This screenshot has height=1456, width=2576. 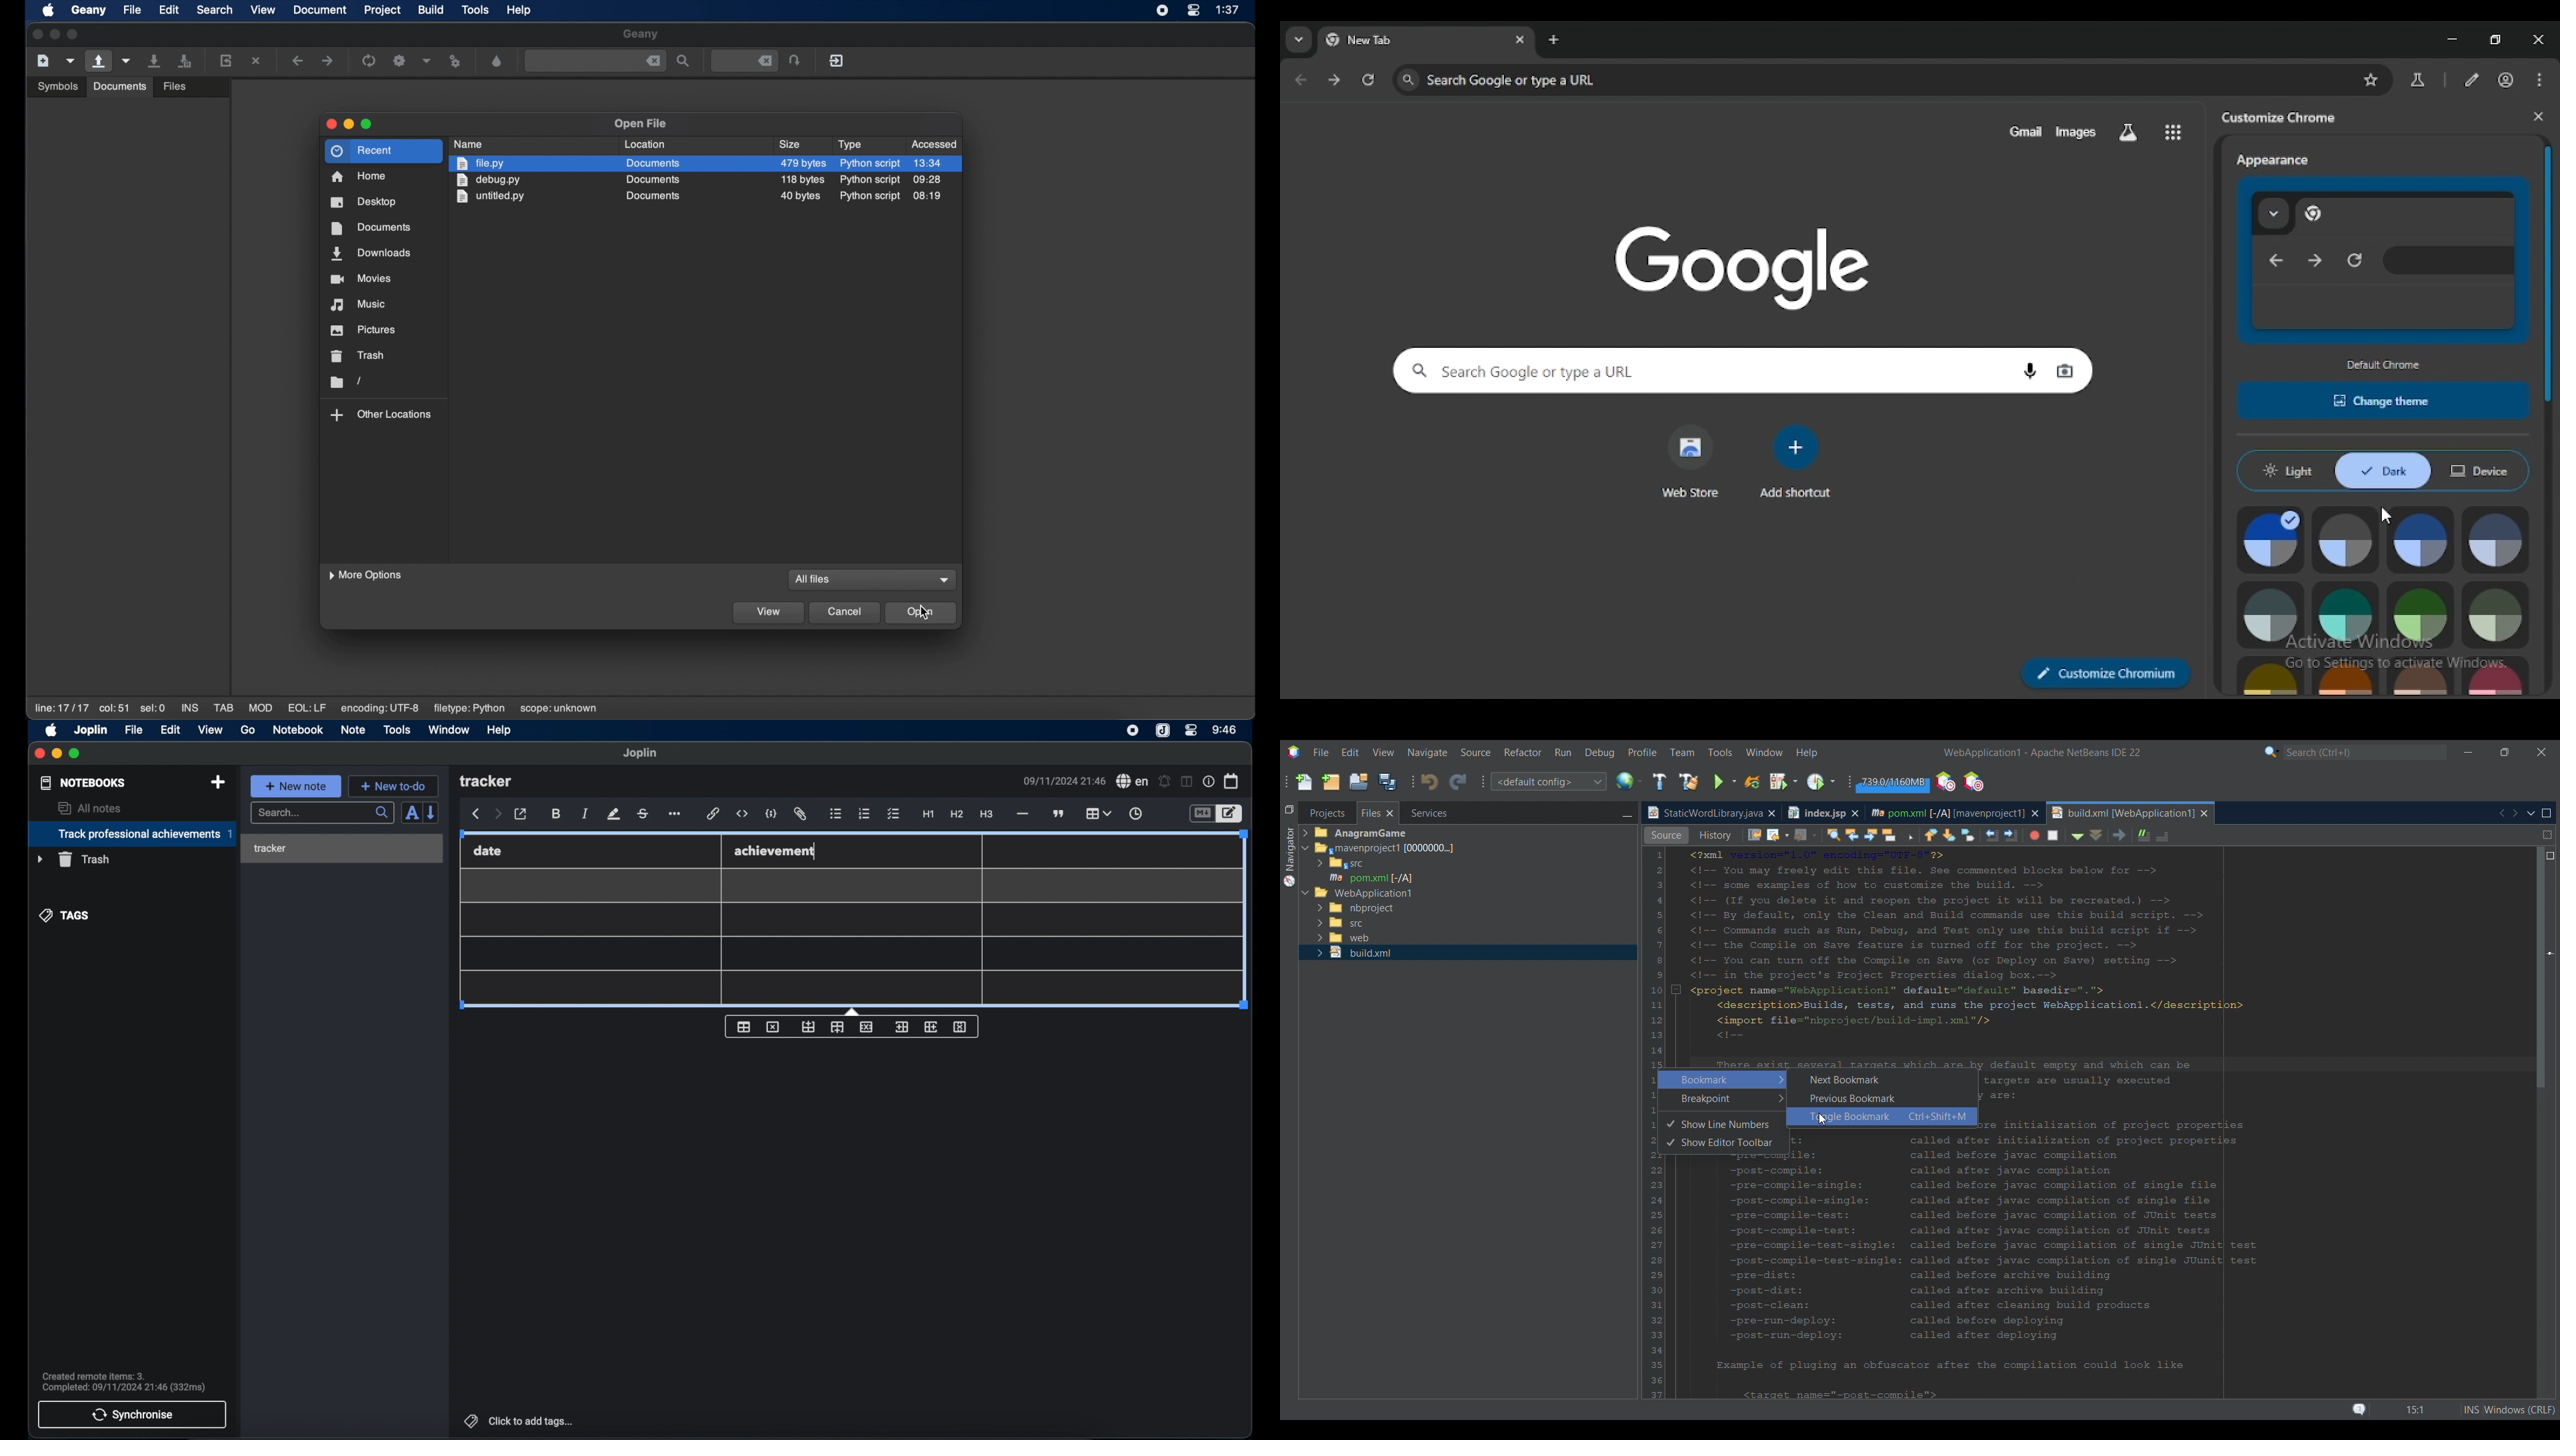 What do you see at coordinates (1230, 813) in the screenshot?
I see `toggle editor` at bounding box center [1230, 813].